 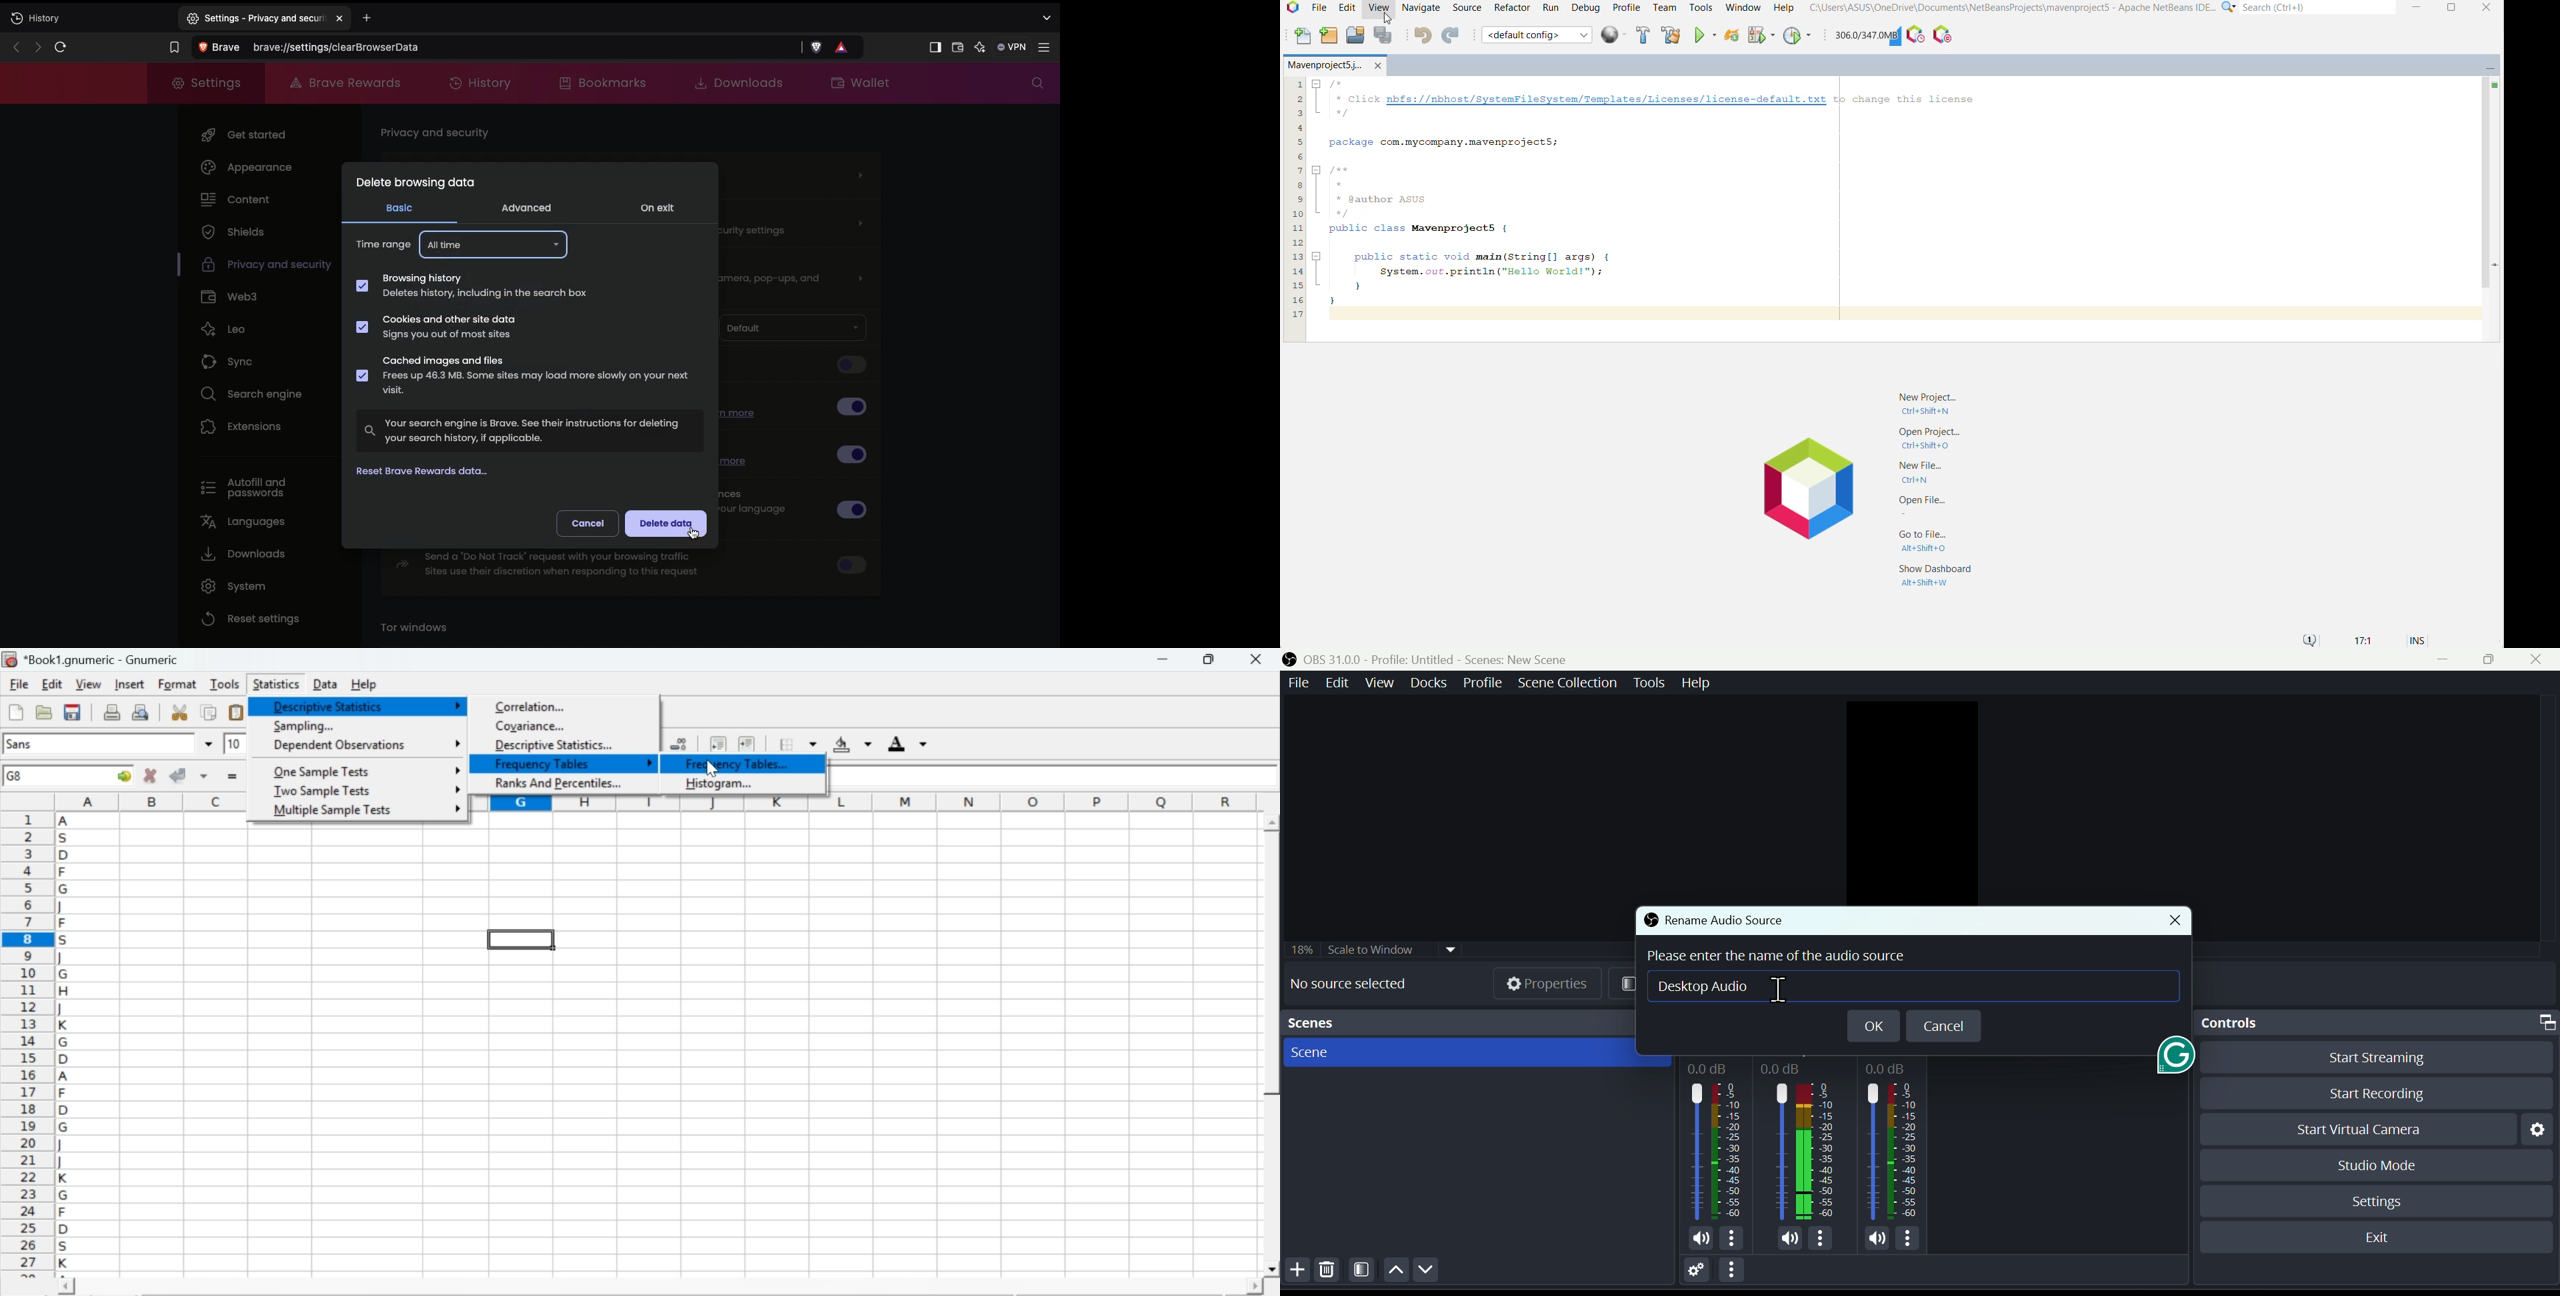 What do you see at coordinates (534, 707) in the screenshot?
I see `correlation...` at bounding box center [534, 707].